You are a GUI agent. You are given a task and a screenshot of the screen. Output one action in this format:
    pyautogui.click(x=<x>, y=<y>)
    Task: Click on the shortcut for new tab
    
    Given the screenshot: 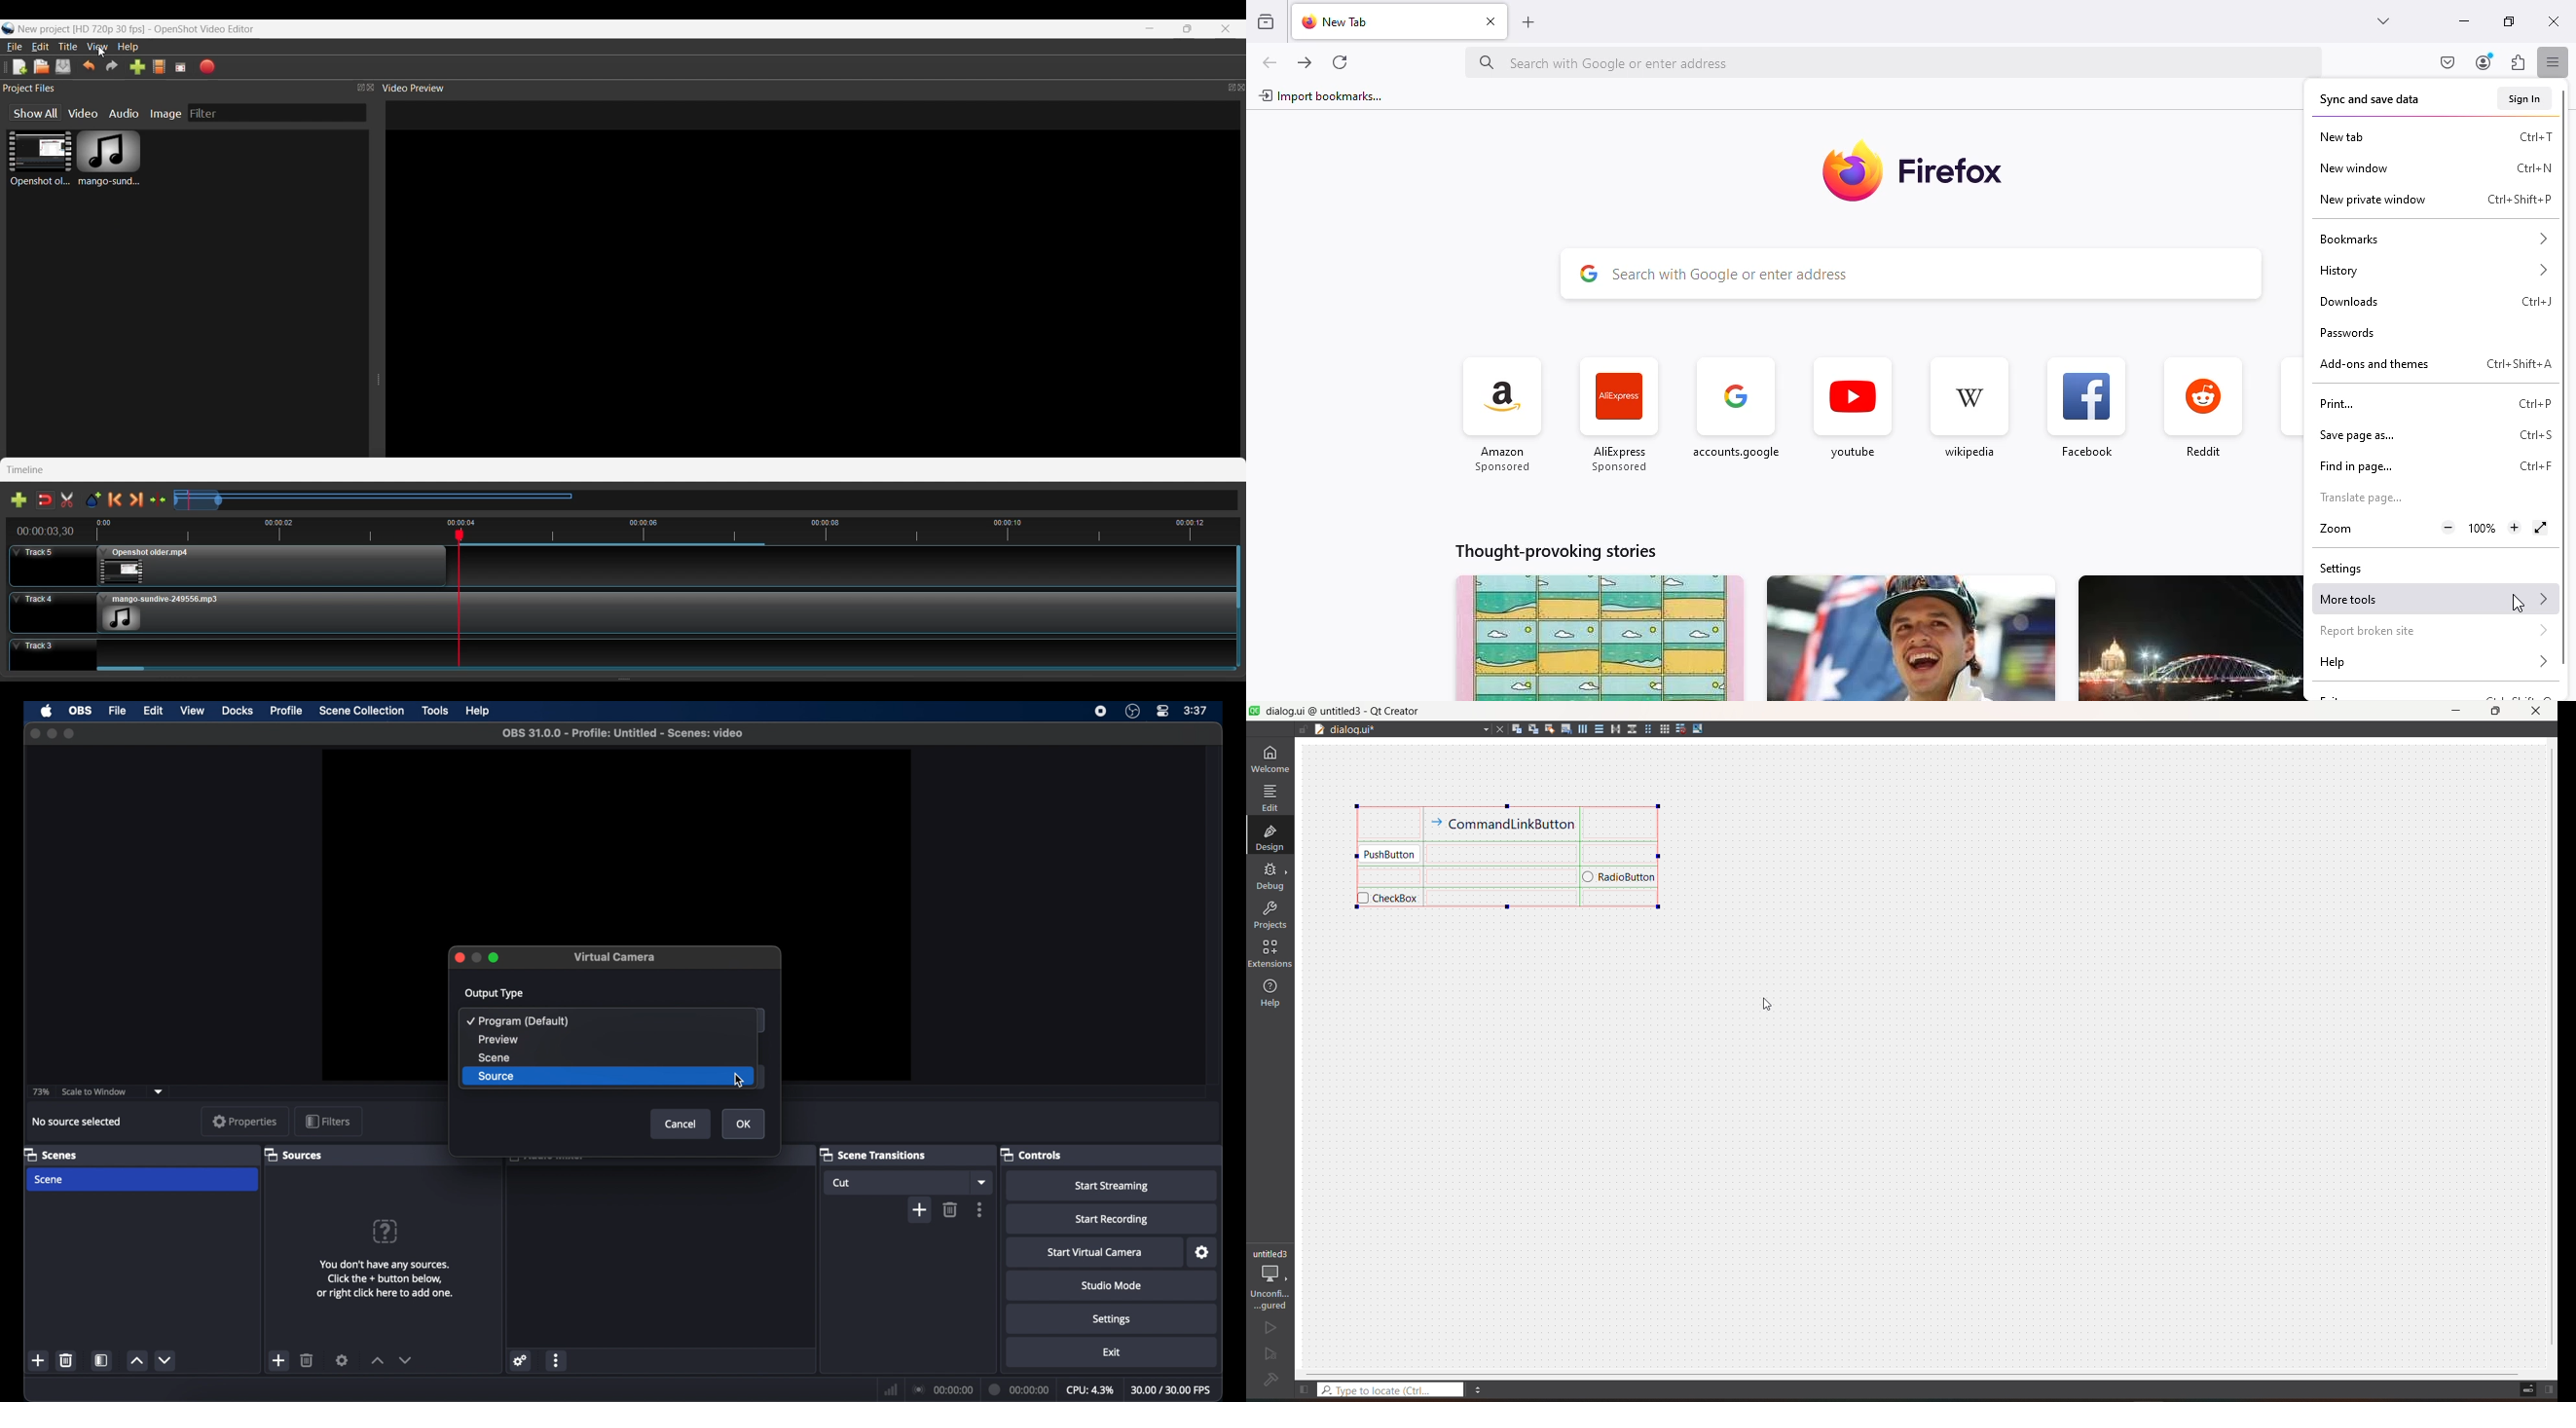 What is the action you would take?
    pyautogui.click(x=2535, y=135)
    